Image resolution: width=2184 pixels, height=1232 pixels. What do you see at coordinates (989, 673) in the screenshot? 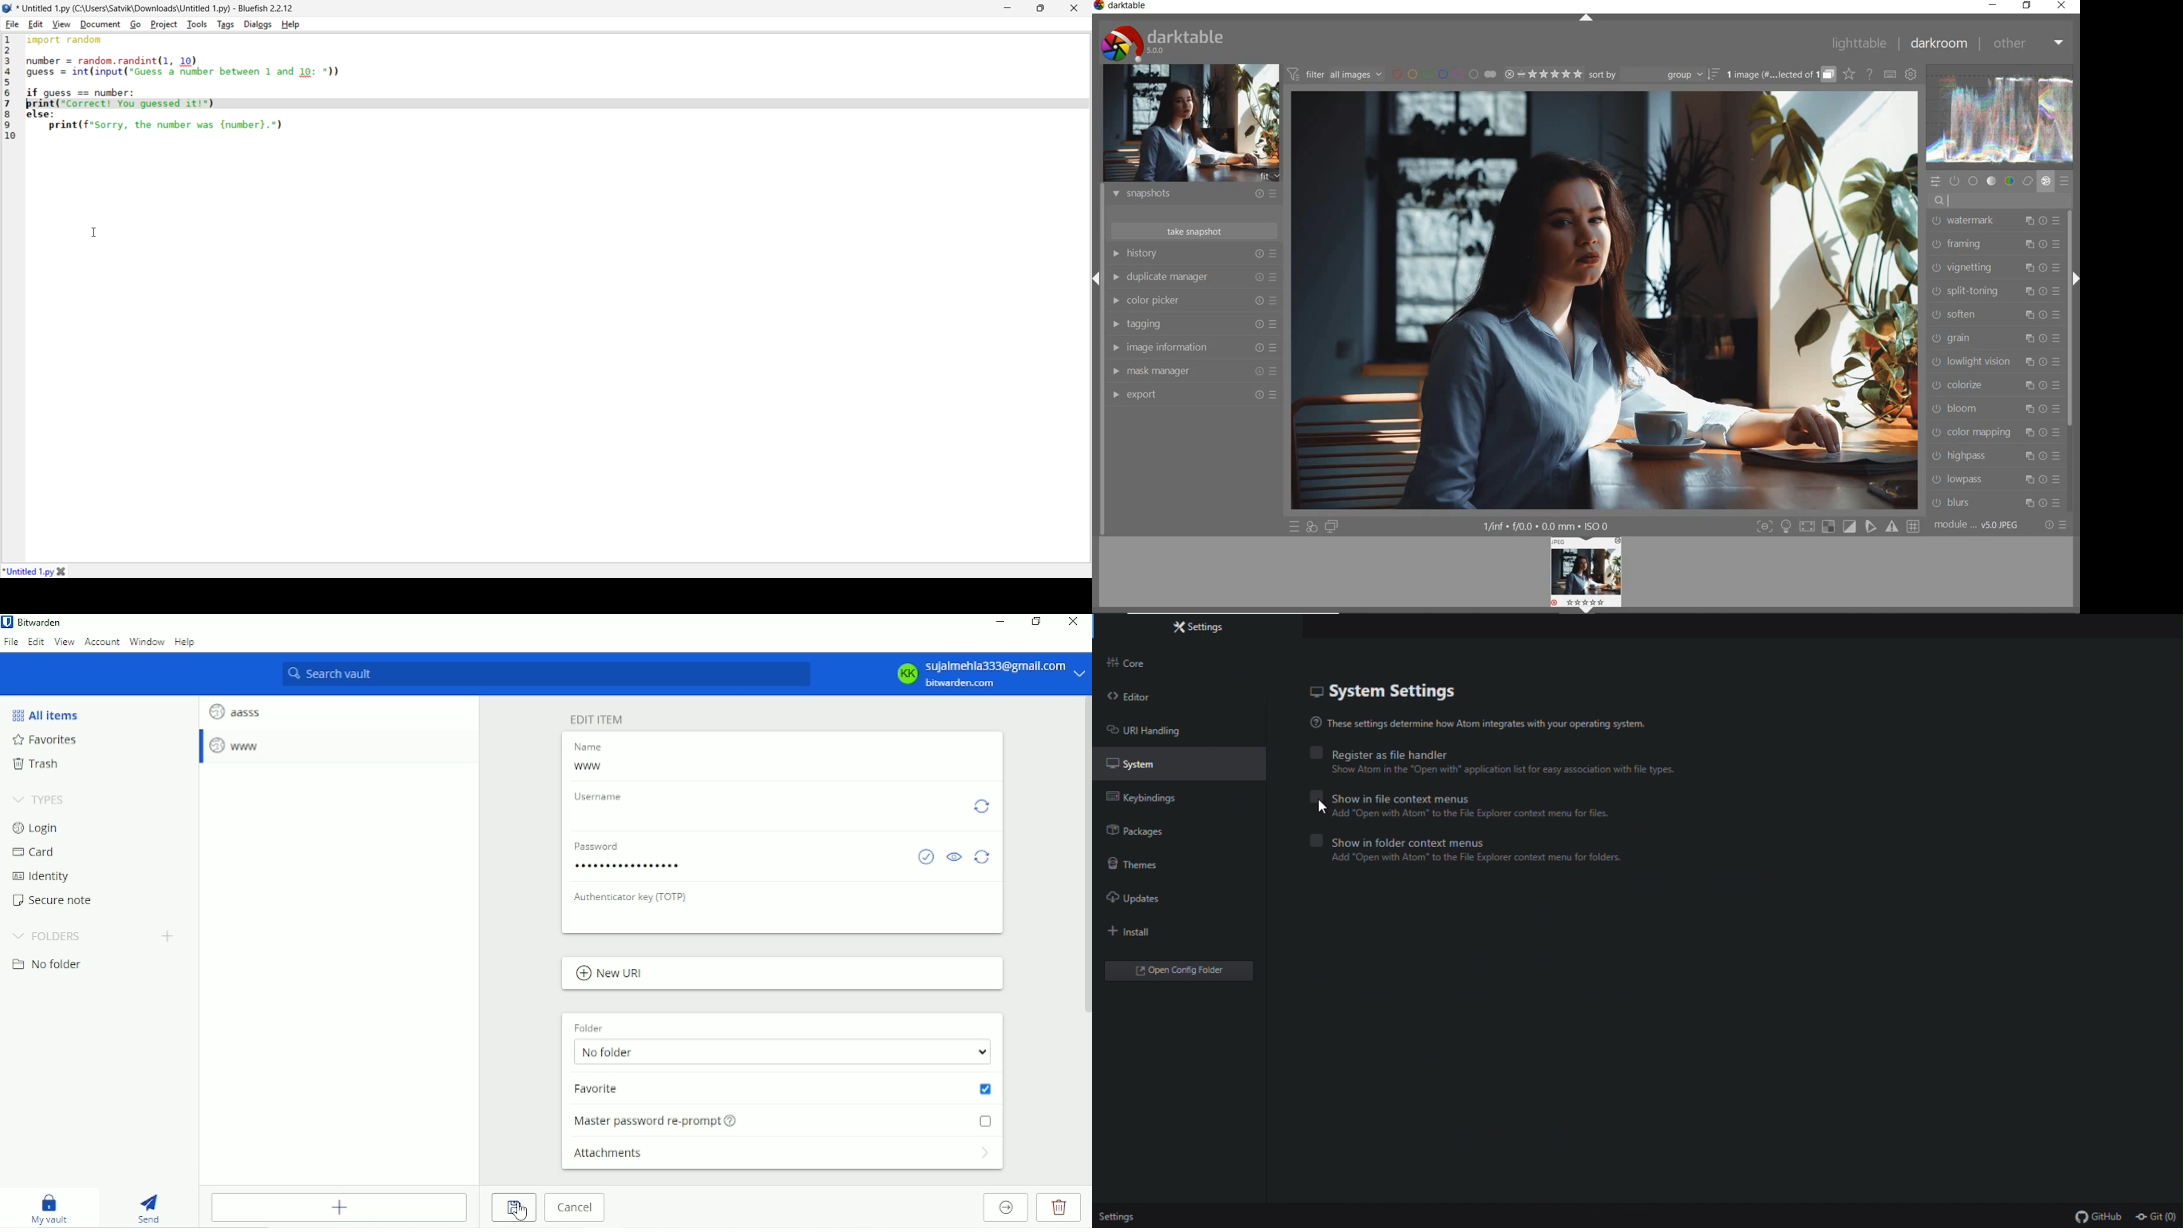
I see `Account` at bounding box center [989, 673].